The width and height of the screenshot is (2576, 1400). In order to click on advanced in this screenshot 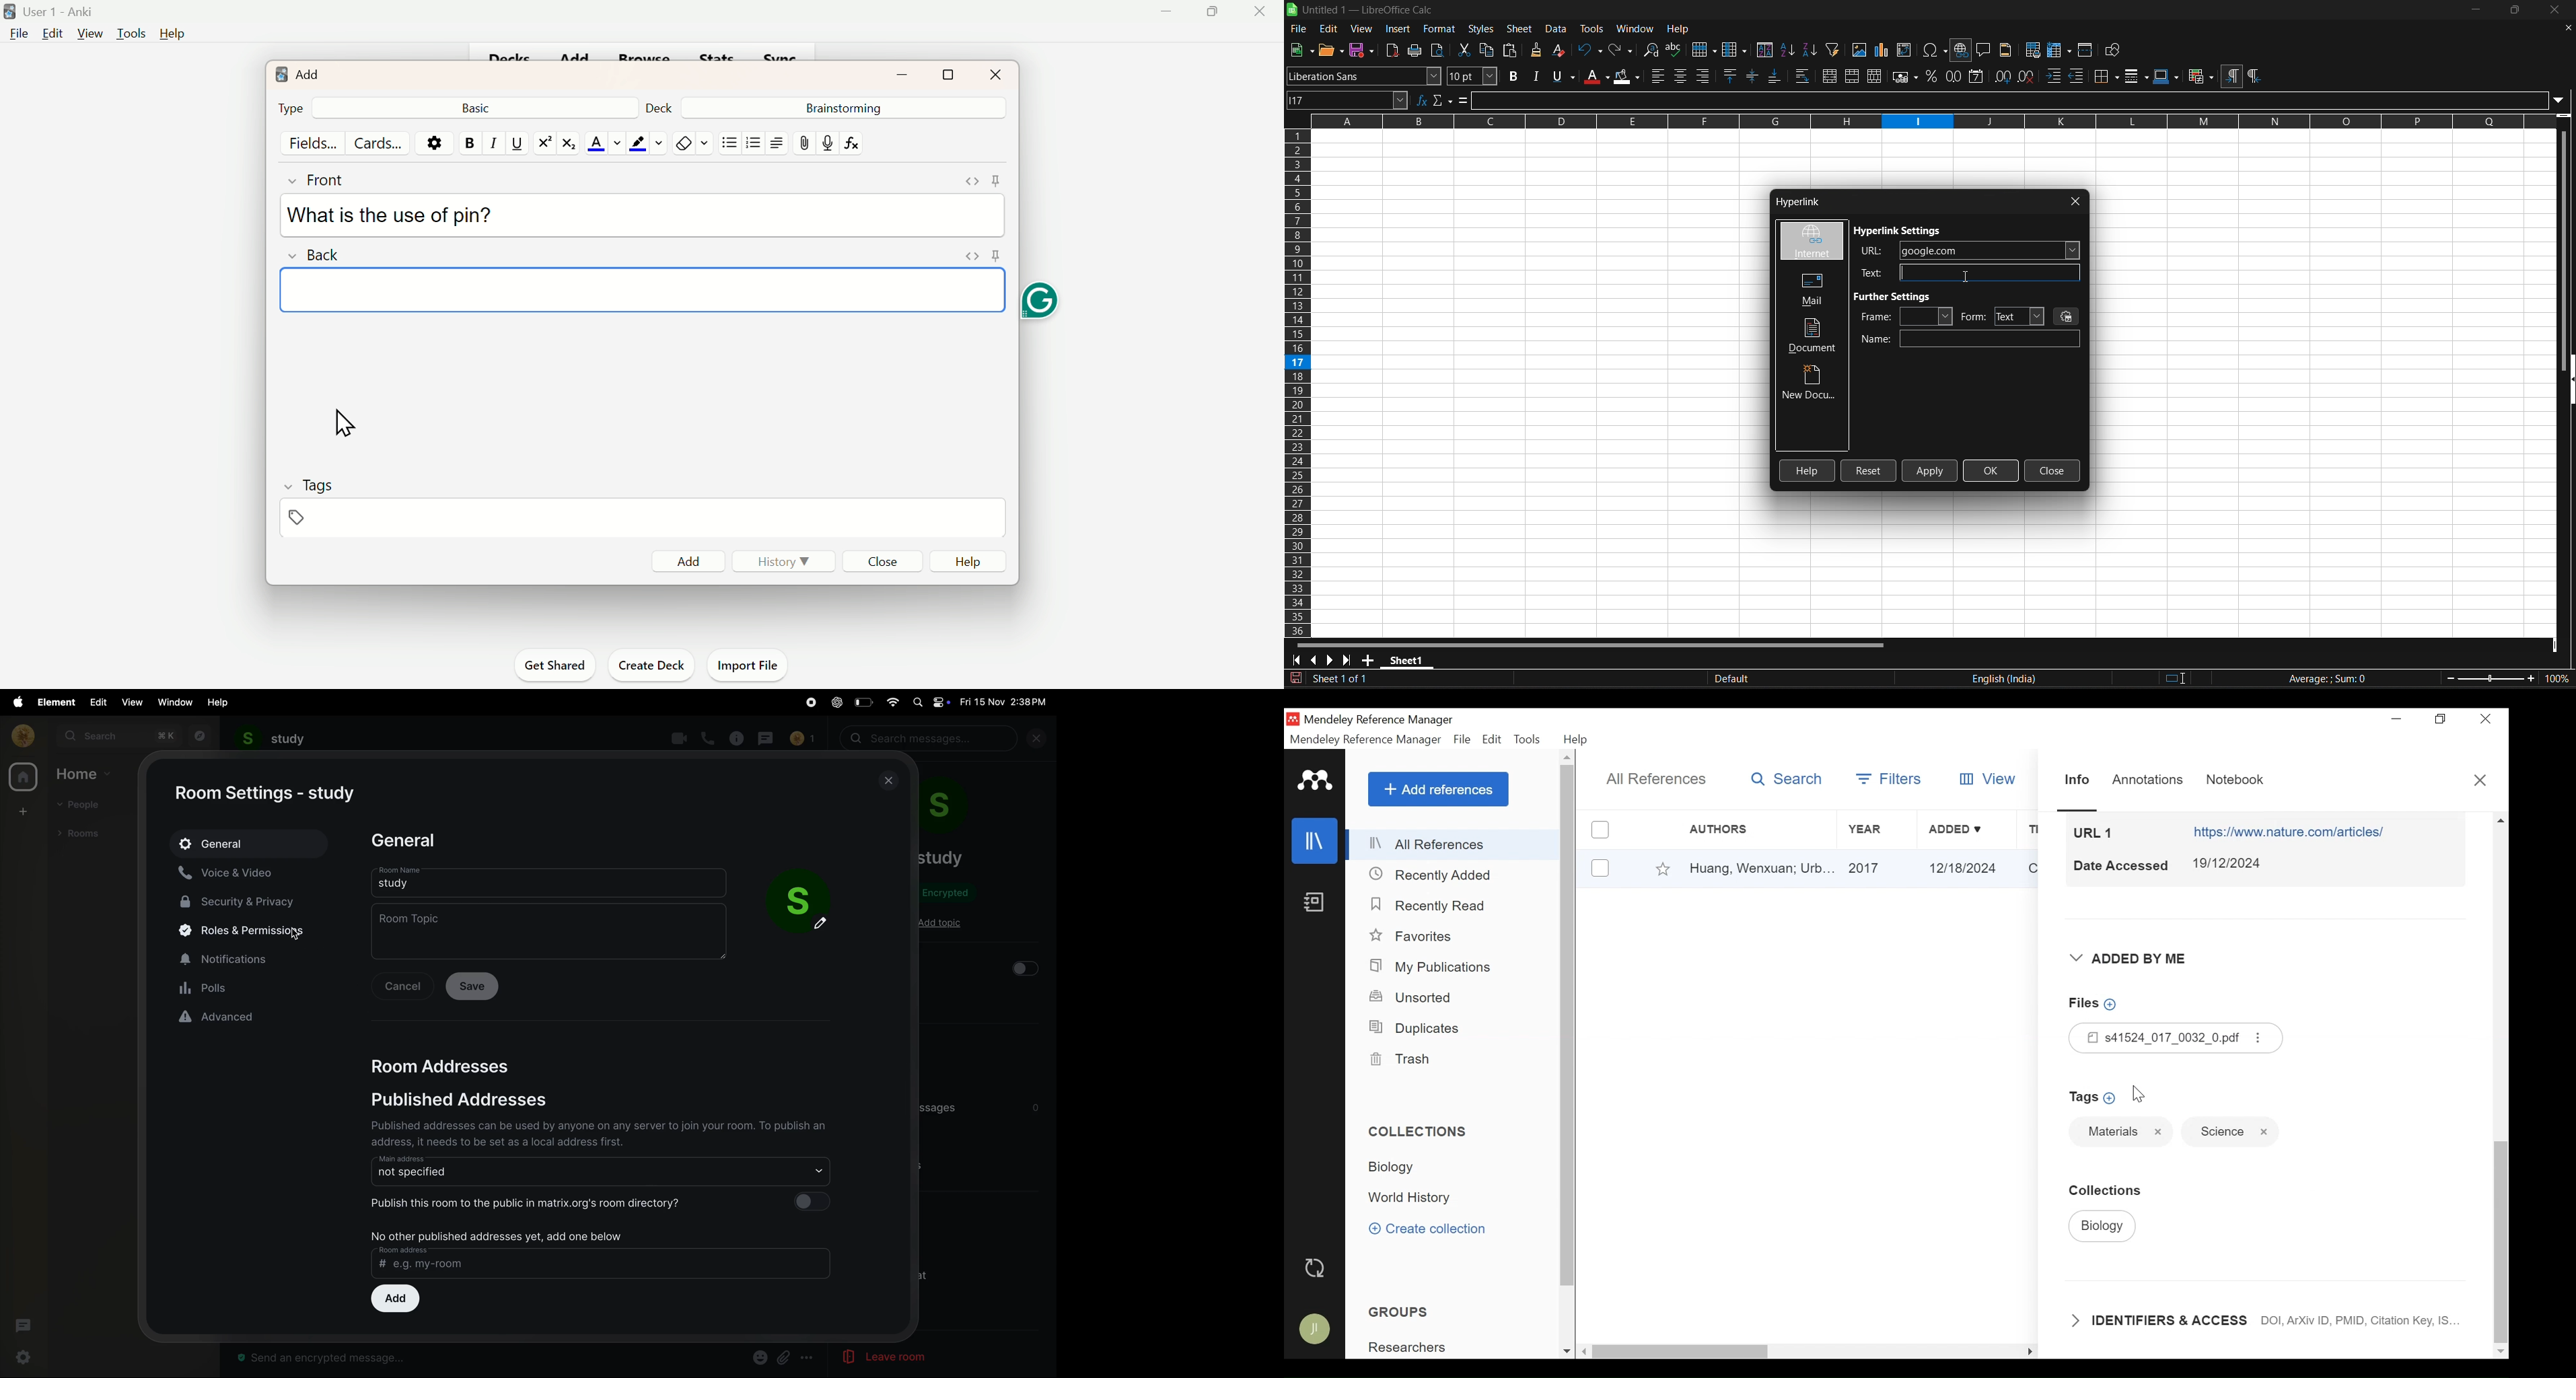, I will do `click(249, 1017)`.